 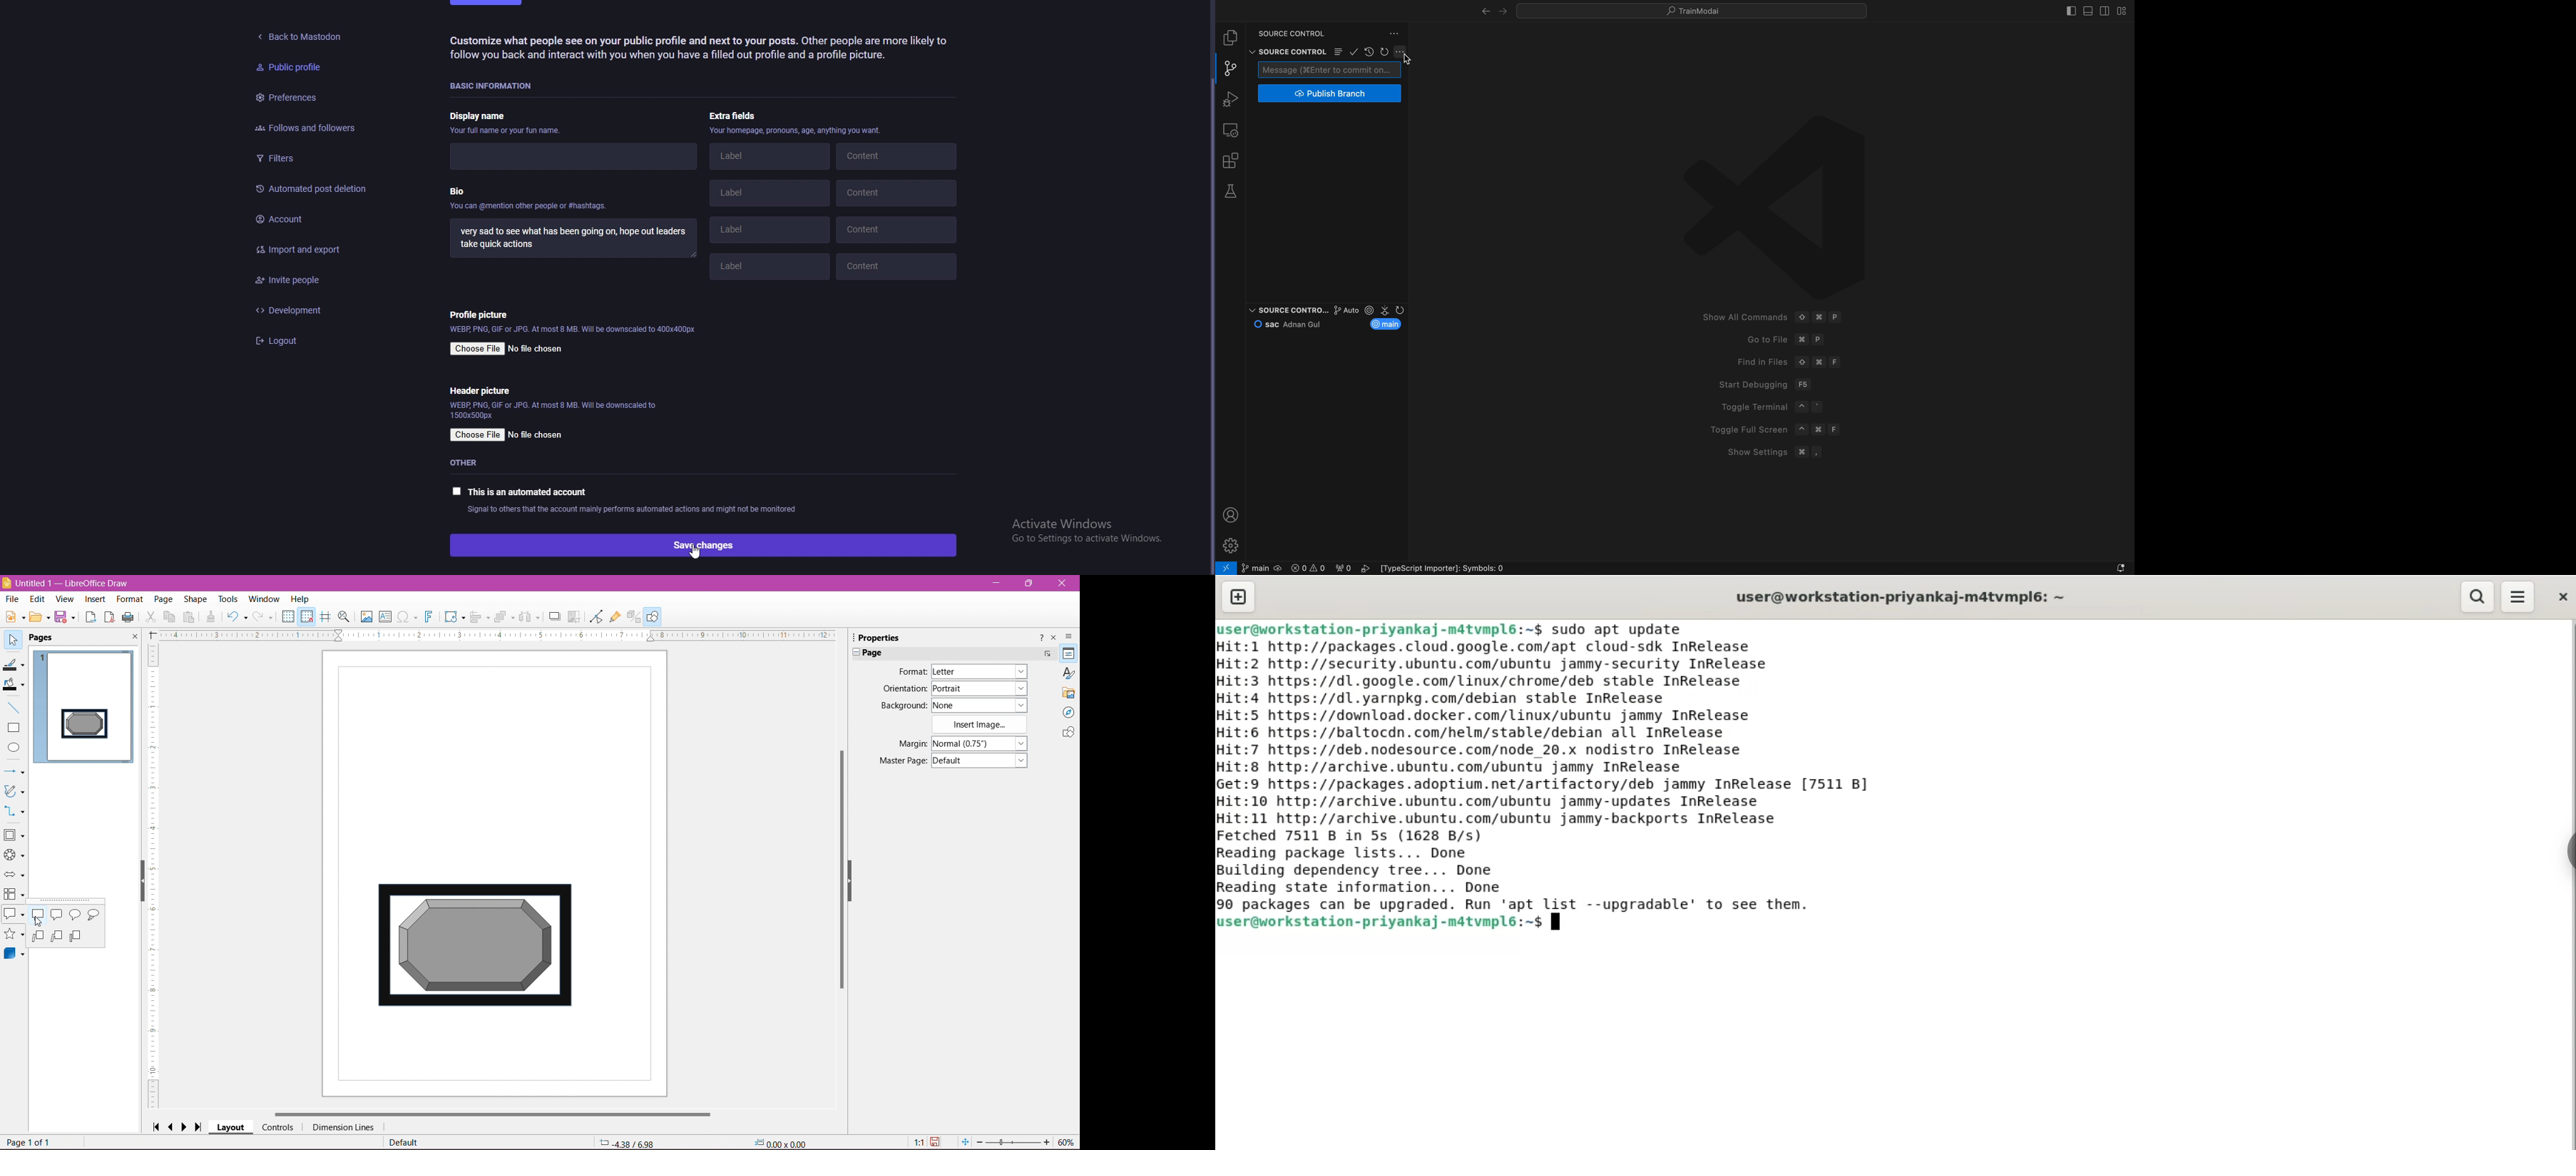 What do you see at coordinates (574, 240) in the screenshot?
I see `bio` at bounding box center [574, 240].